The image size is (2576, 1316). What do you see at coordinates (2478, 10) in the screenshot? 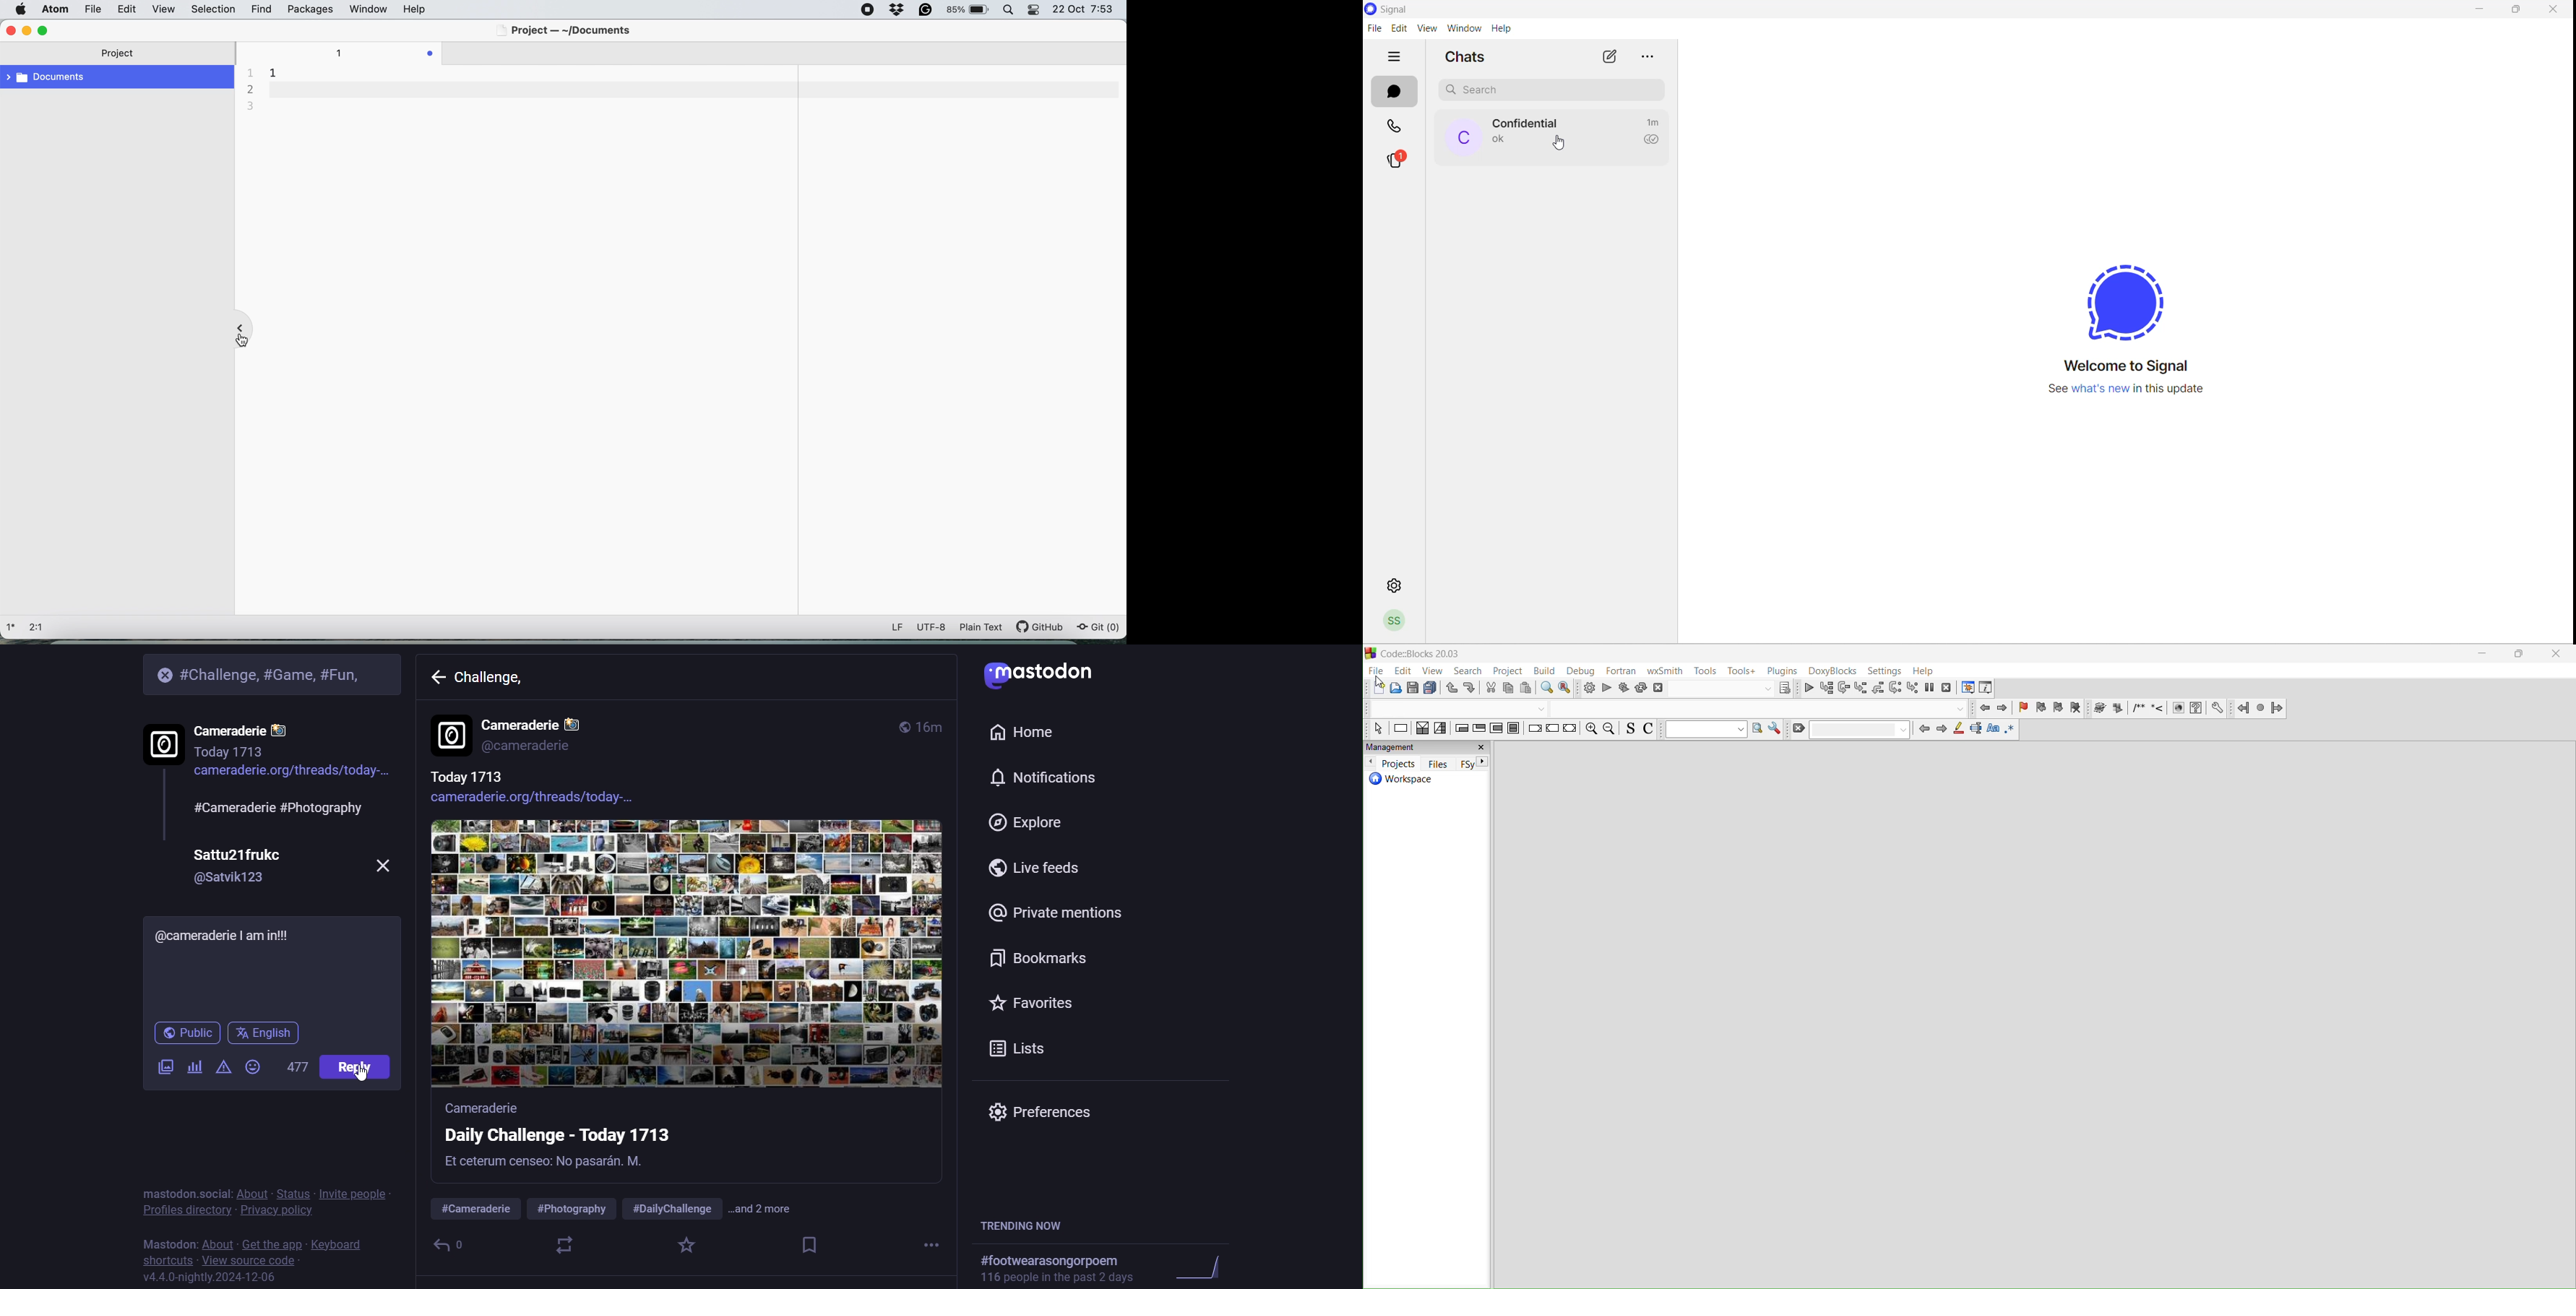
I see `minimize` at bounding box center [2478, 10].